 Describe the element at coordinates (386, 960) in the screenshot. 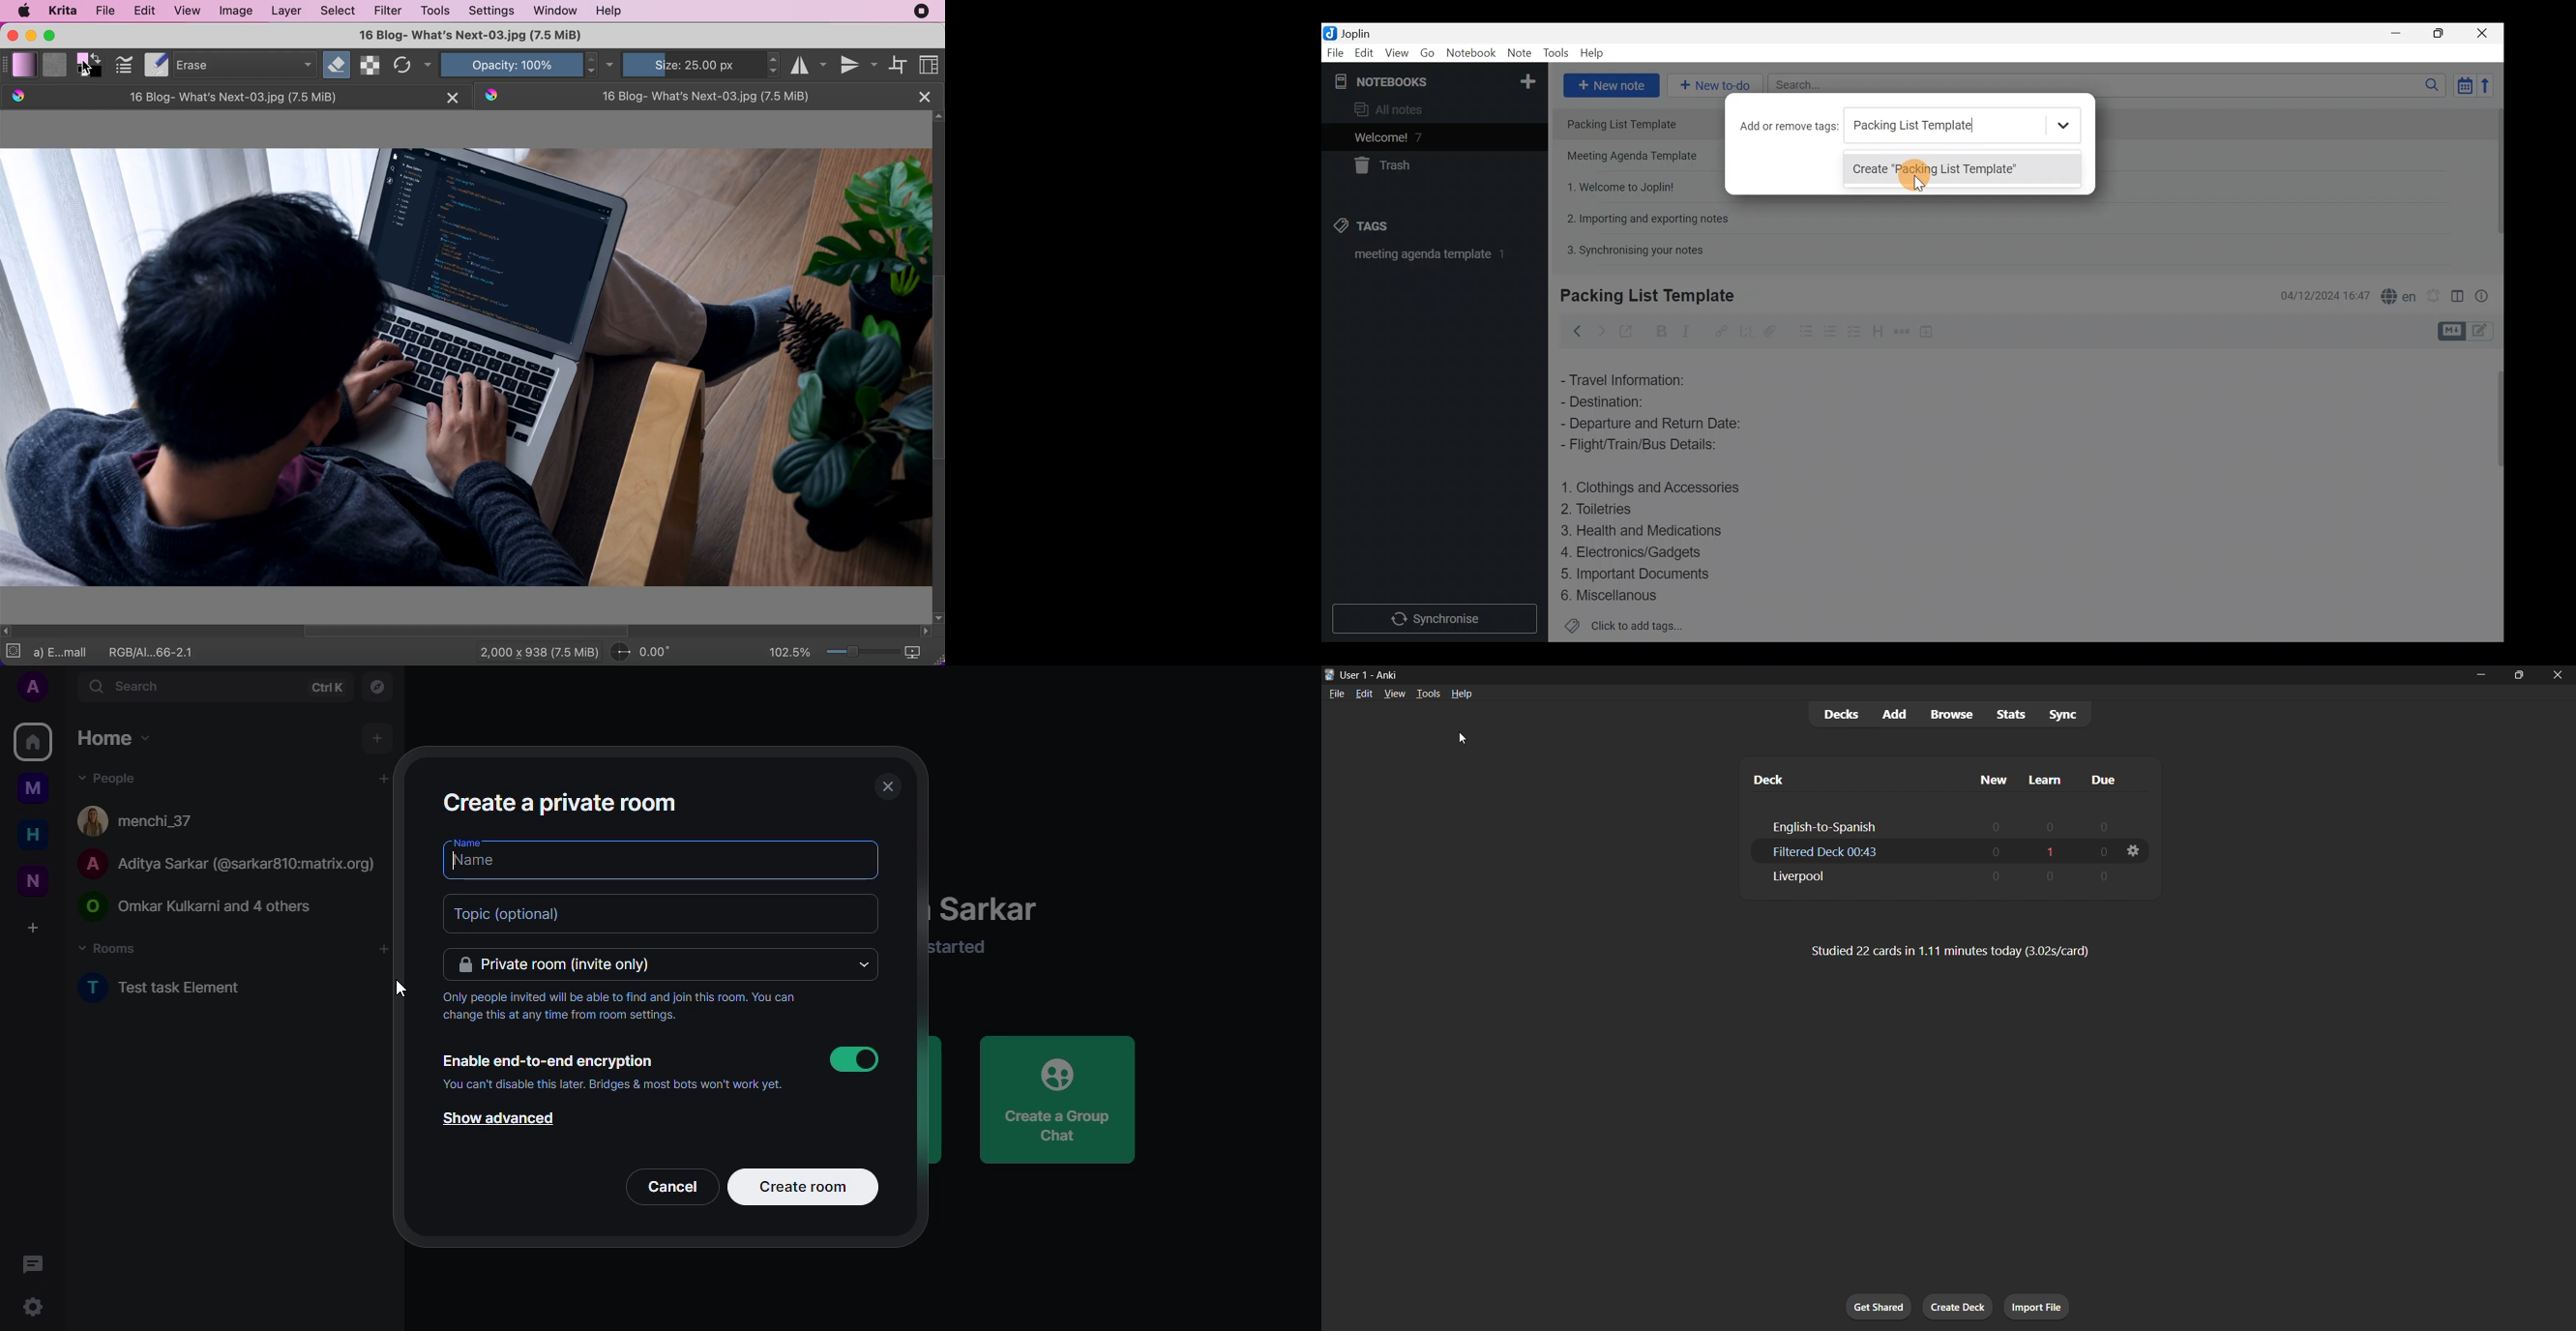

I see `cursor` at that location.